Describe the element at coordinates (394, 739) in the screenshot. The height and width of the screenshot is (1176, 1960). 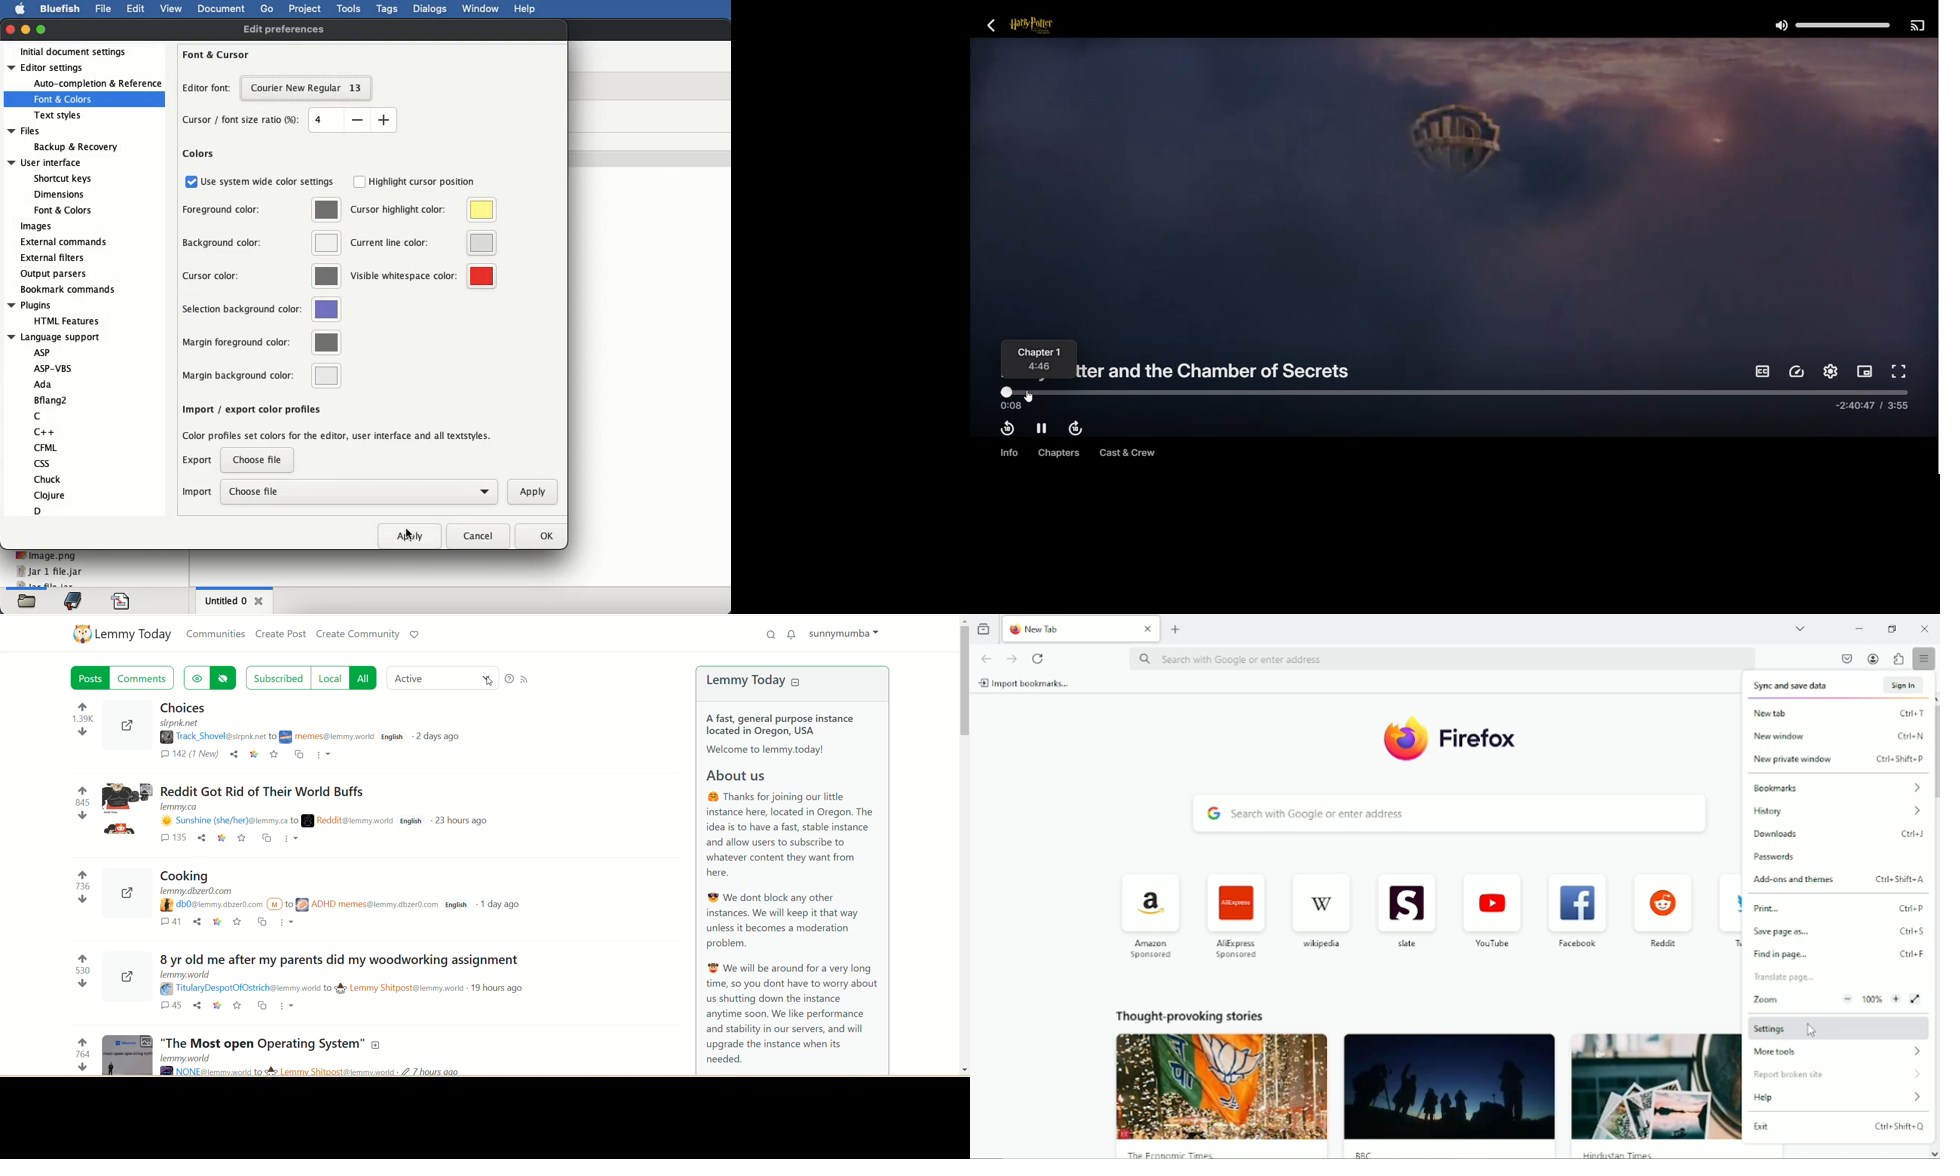
I see `English(language)` at that location.